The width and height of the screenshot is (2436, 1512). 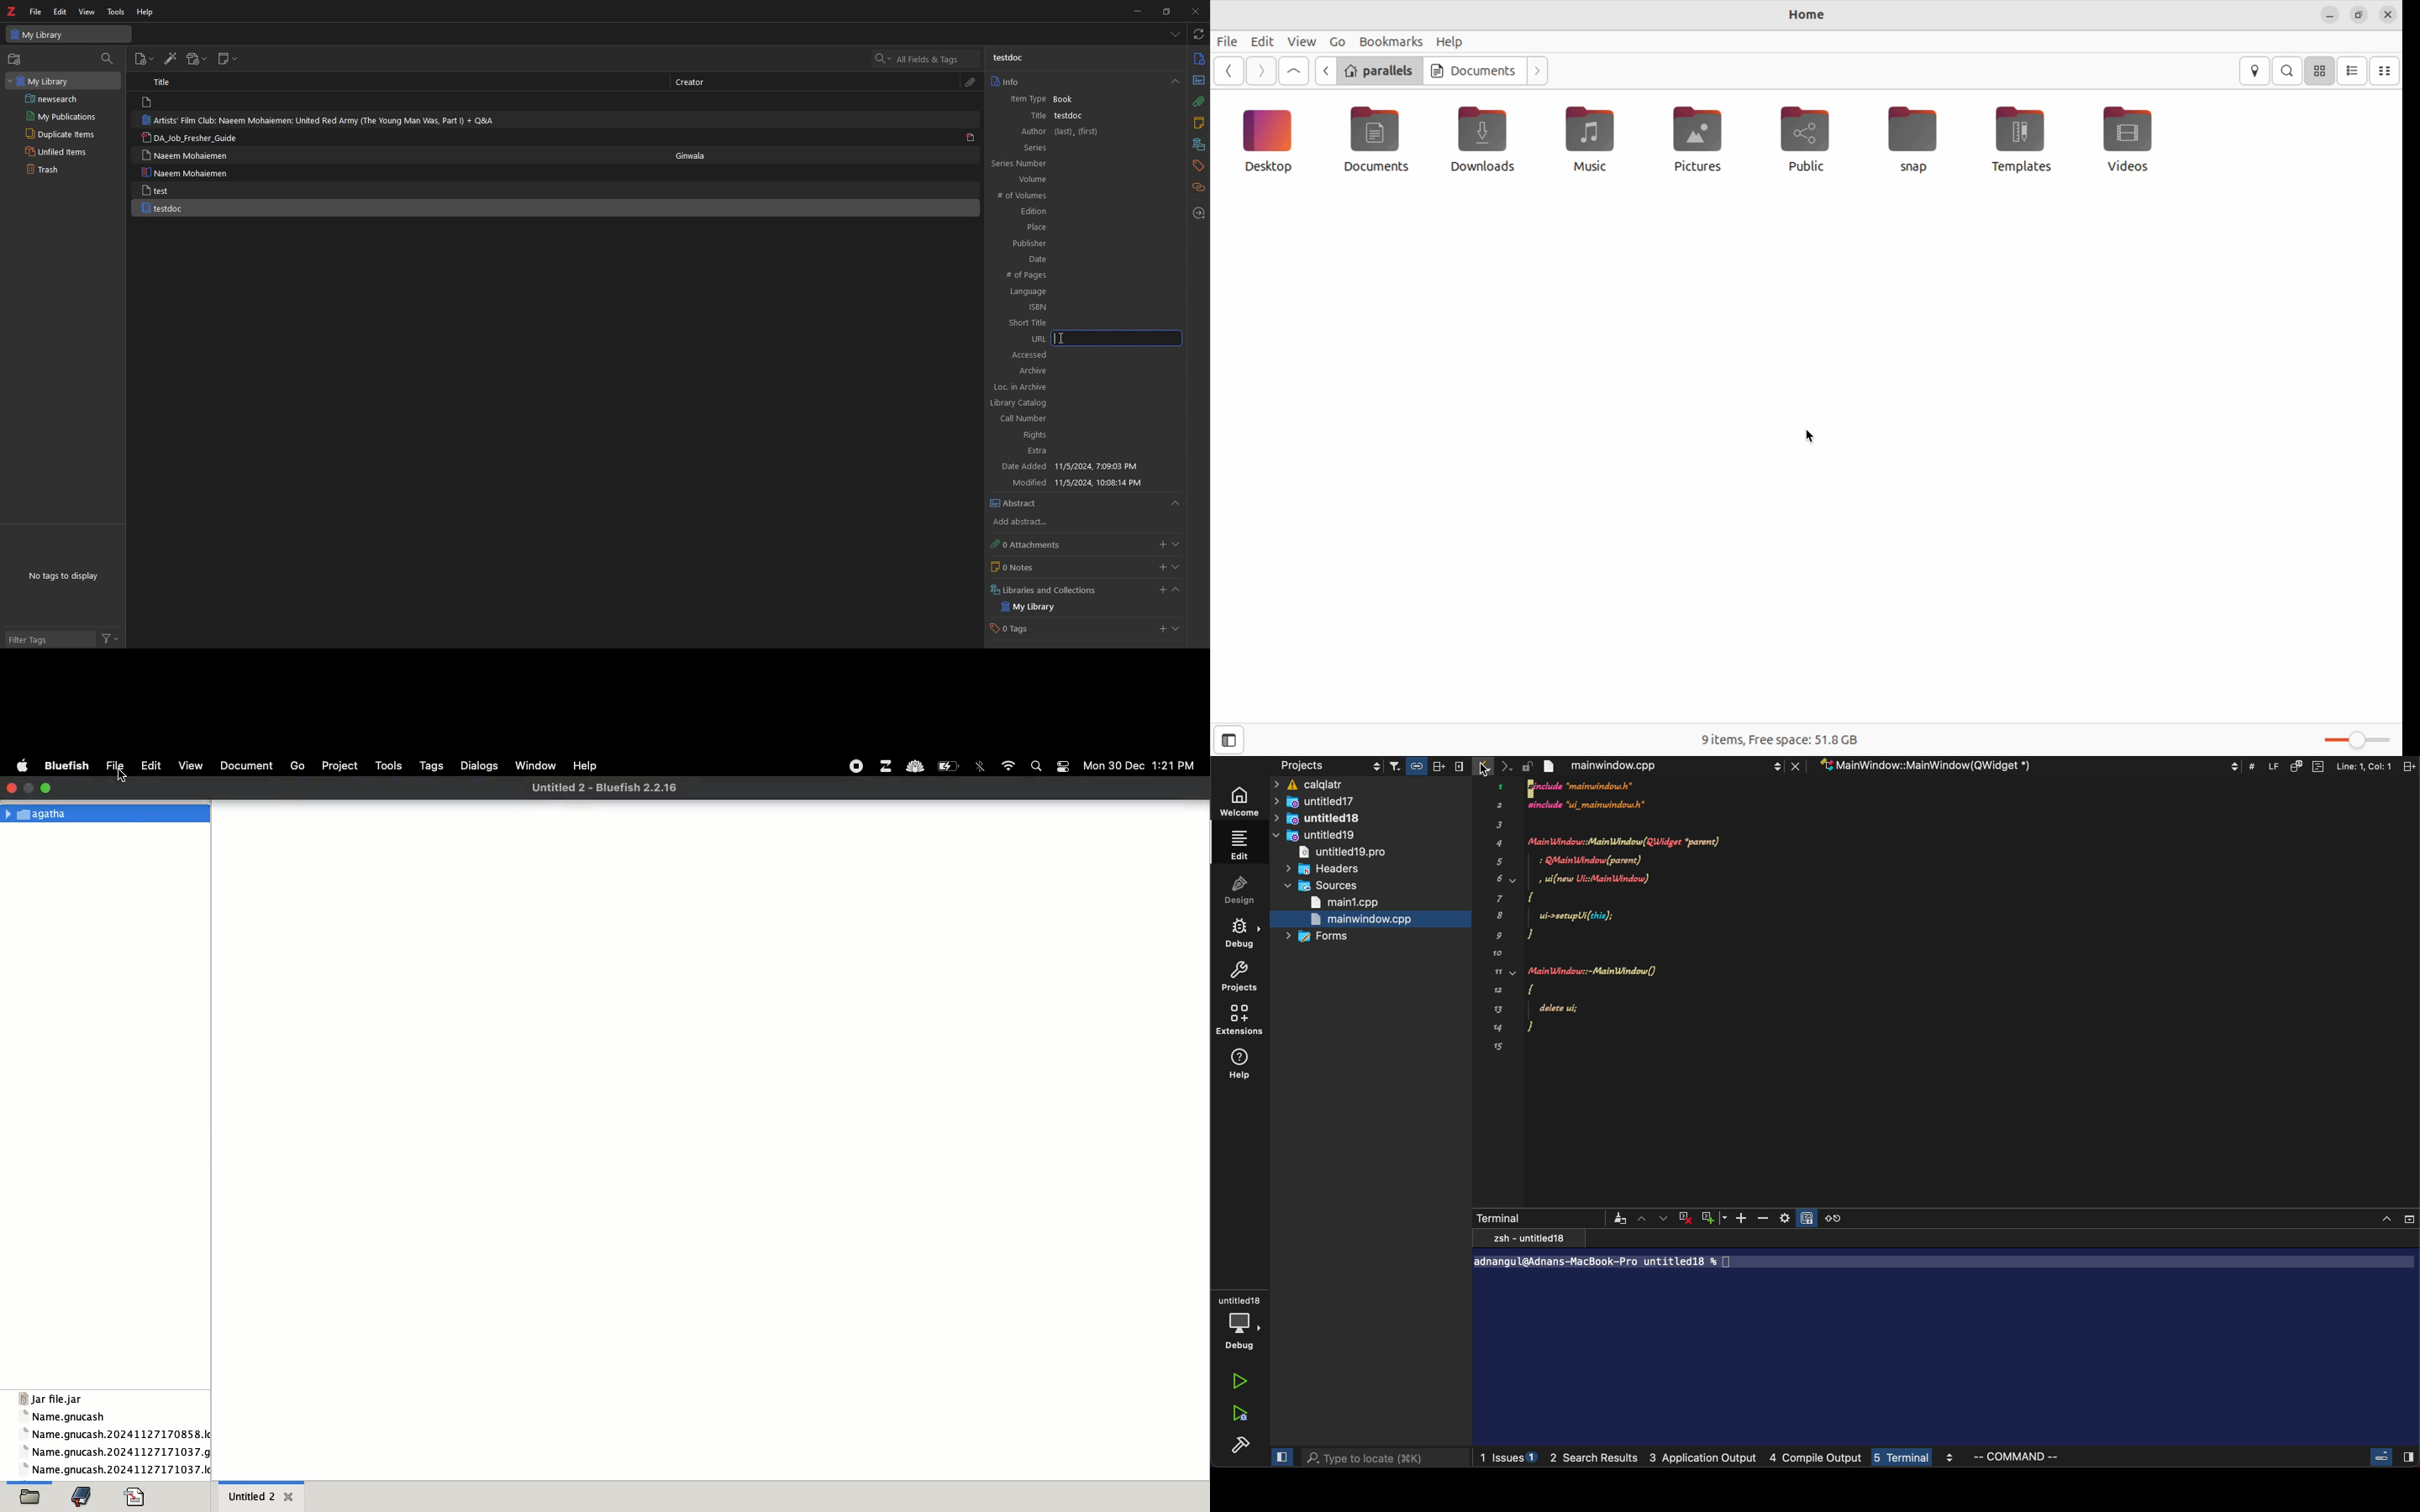 I want to click on saved search, so click(x=66, y=98).